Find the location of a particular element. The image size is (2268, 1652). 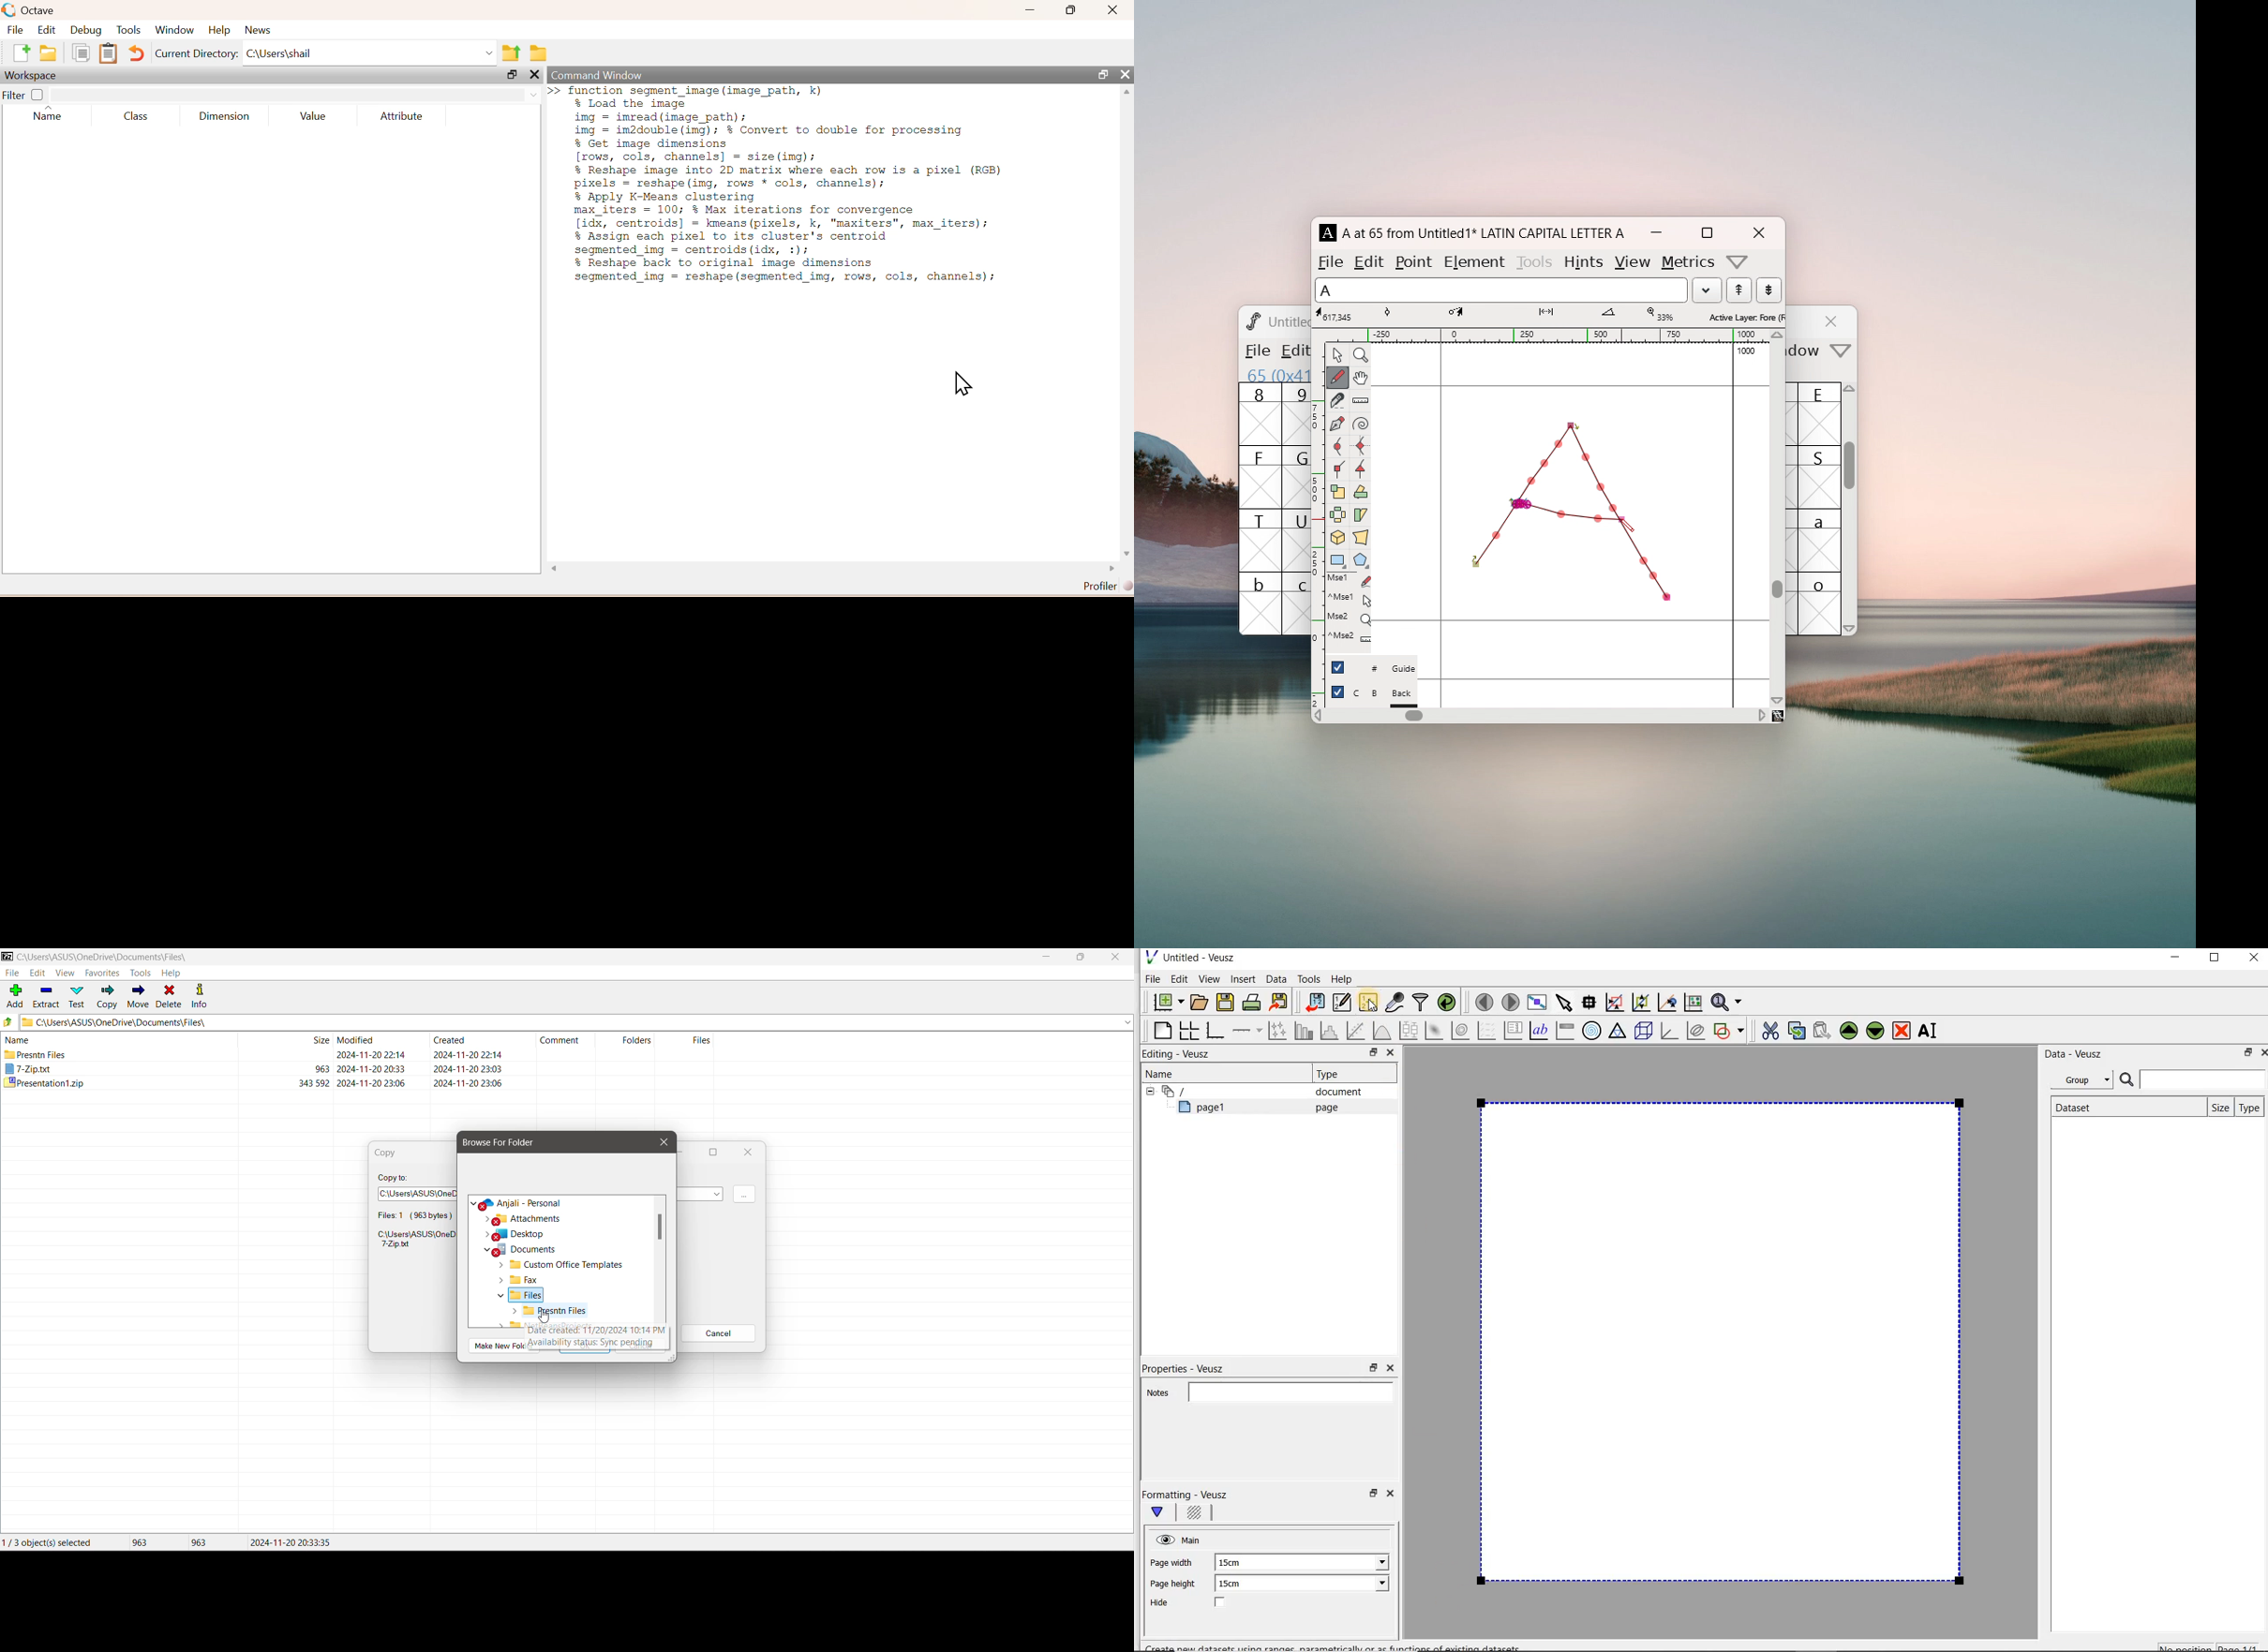

document is located at coordinates (1333, 1092).